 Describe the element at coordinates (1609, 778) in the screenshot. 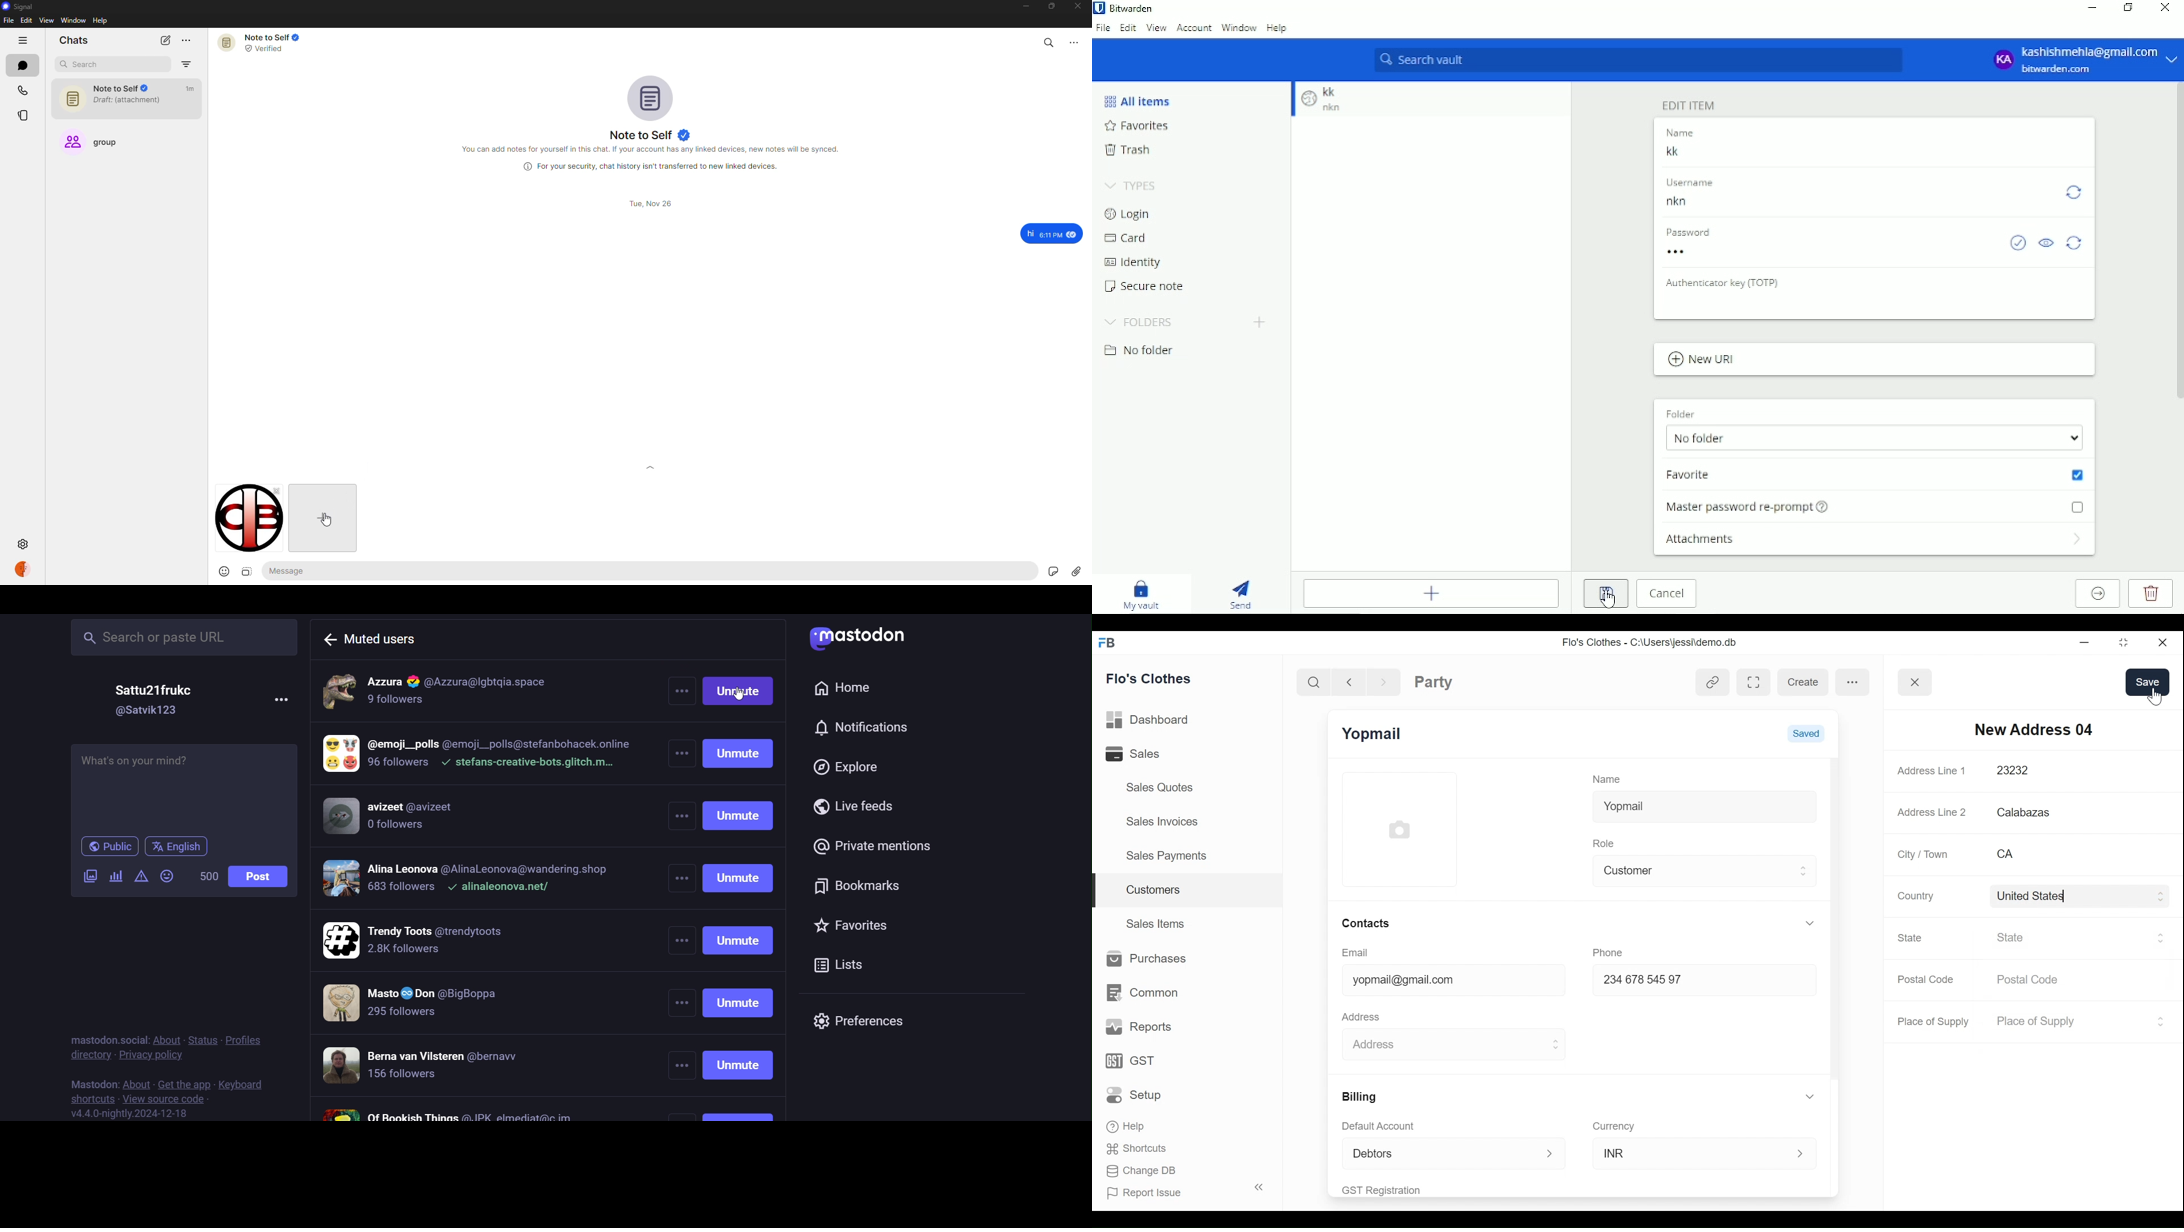

I see `Name` at that location.